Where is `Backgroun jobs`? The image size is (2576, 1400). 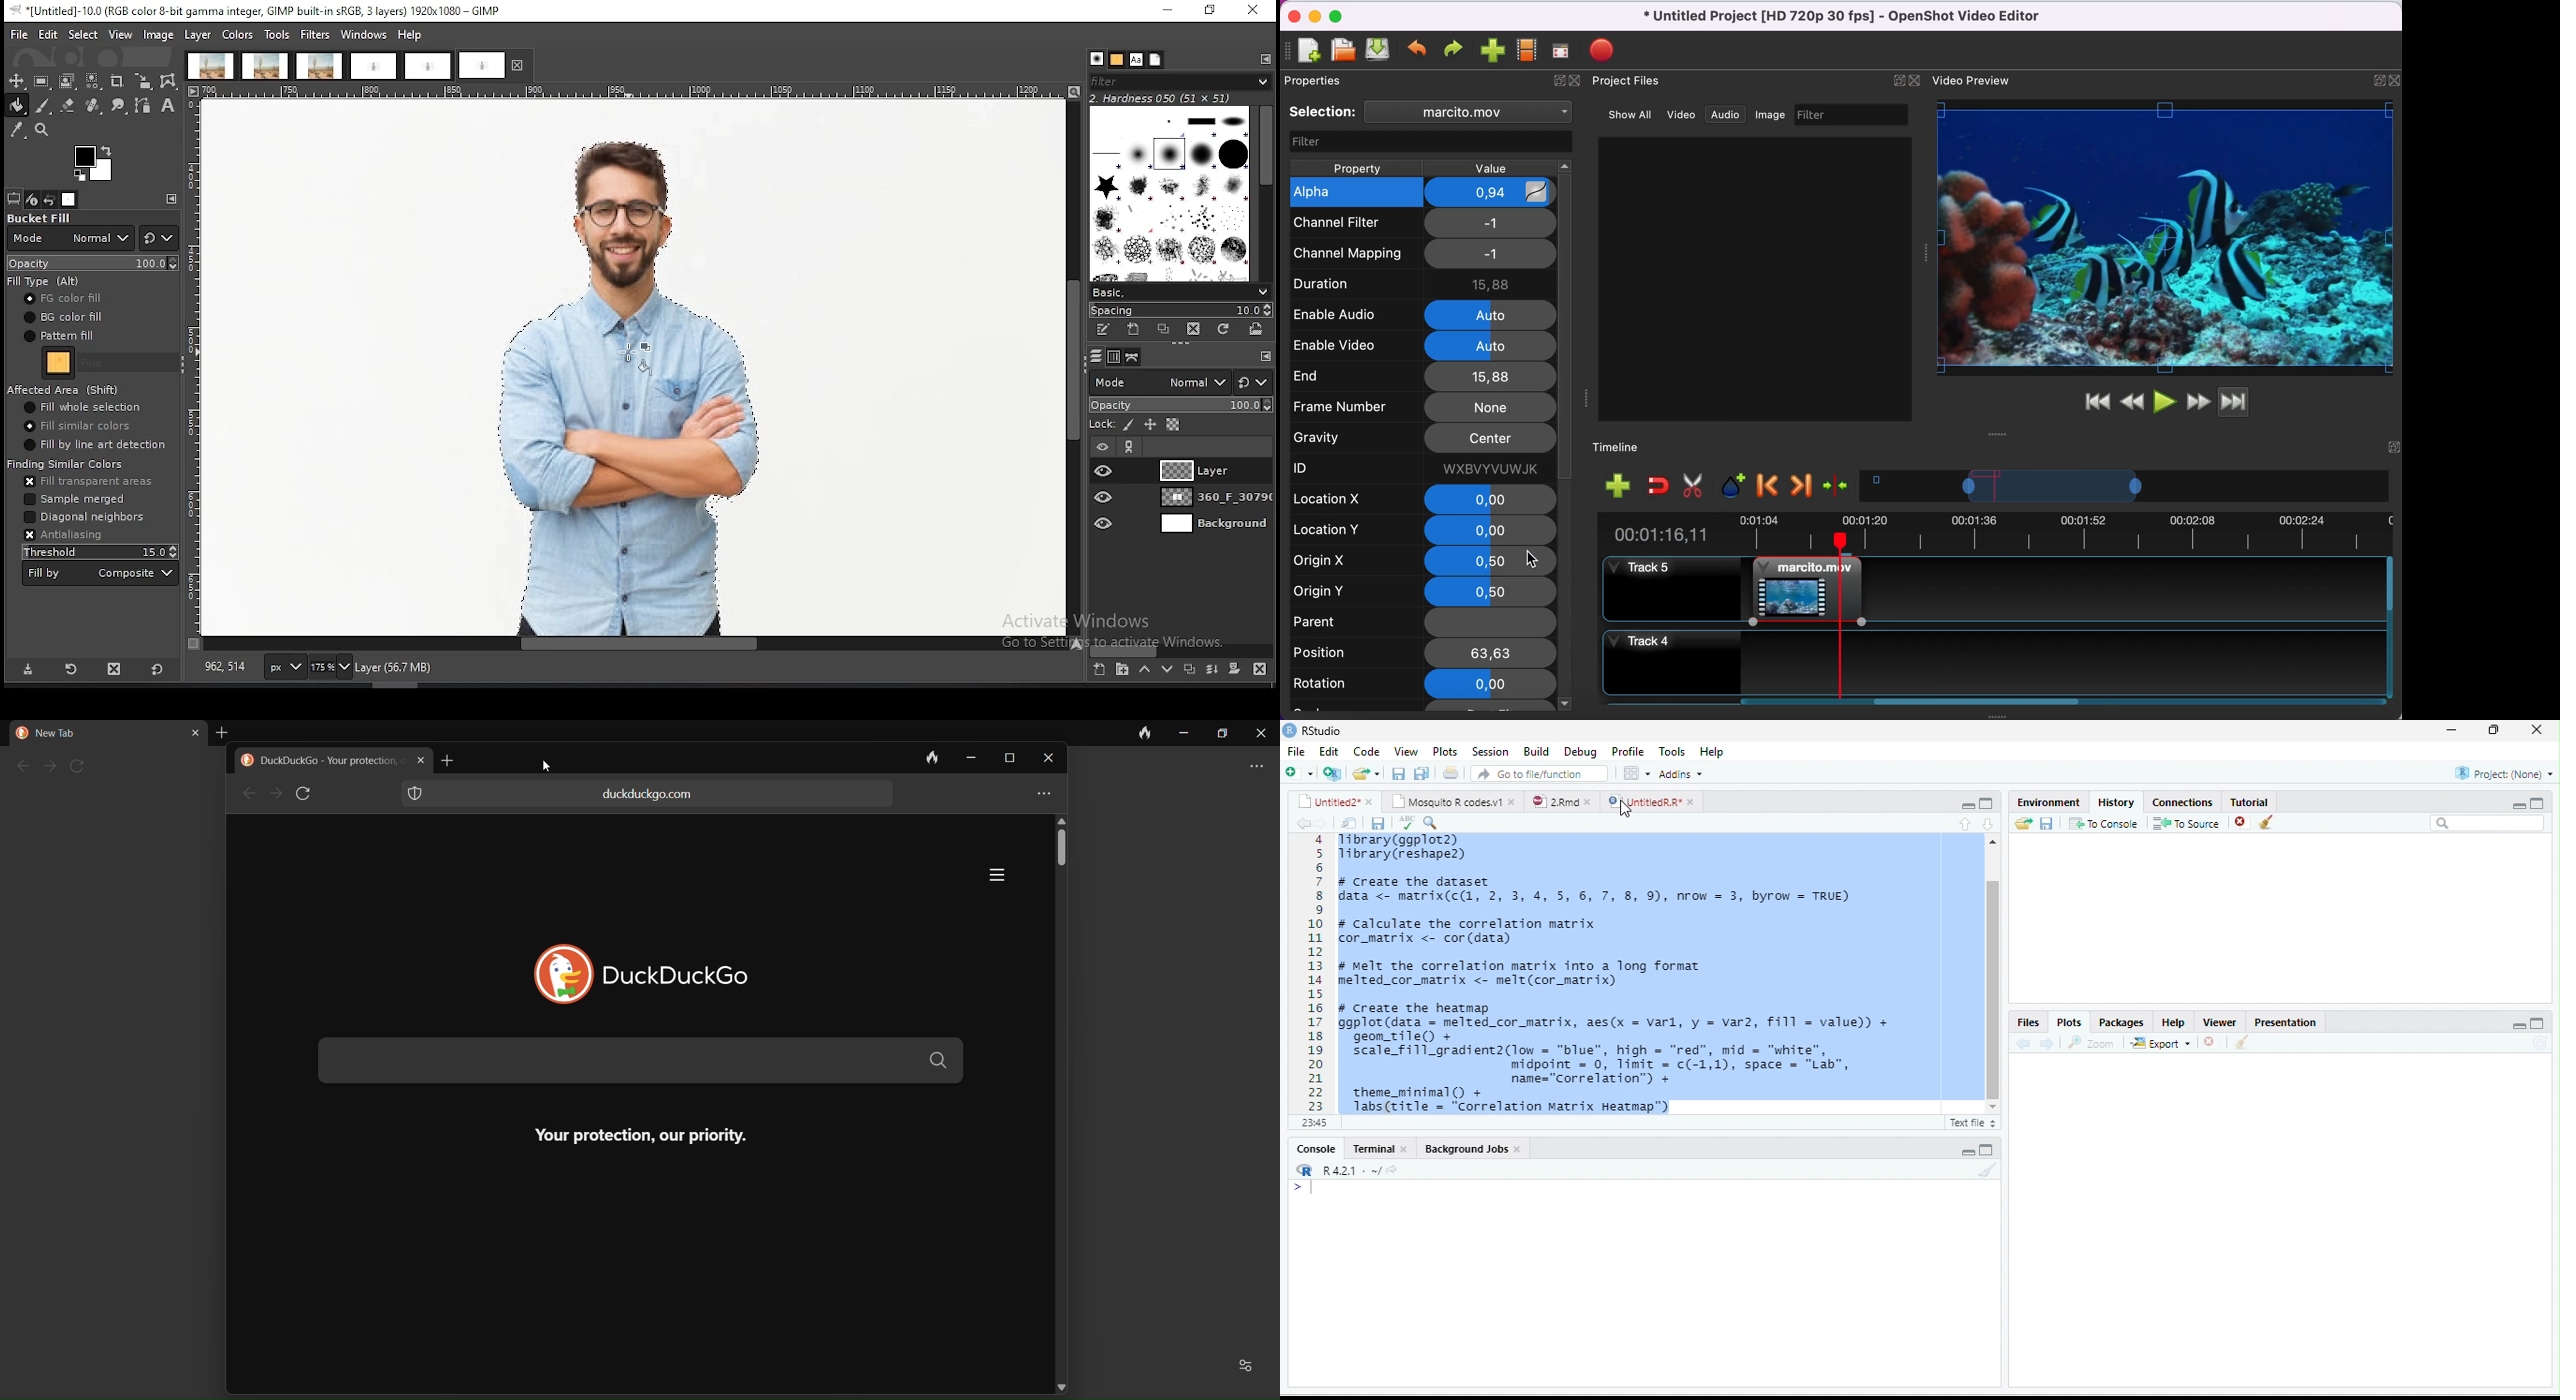 Backgroun jobs is located at coordinates (1483, 1149).